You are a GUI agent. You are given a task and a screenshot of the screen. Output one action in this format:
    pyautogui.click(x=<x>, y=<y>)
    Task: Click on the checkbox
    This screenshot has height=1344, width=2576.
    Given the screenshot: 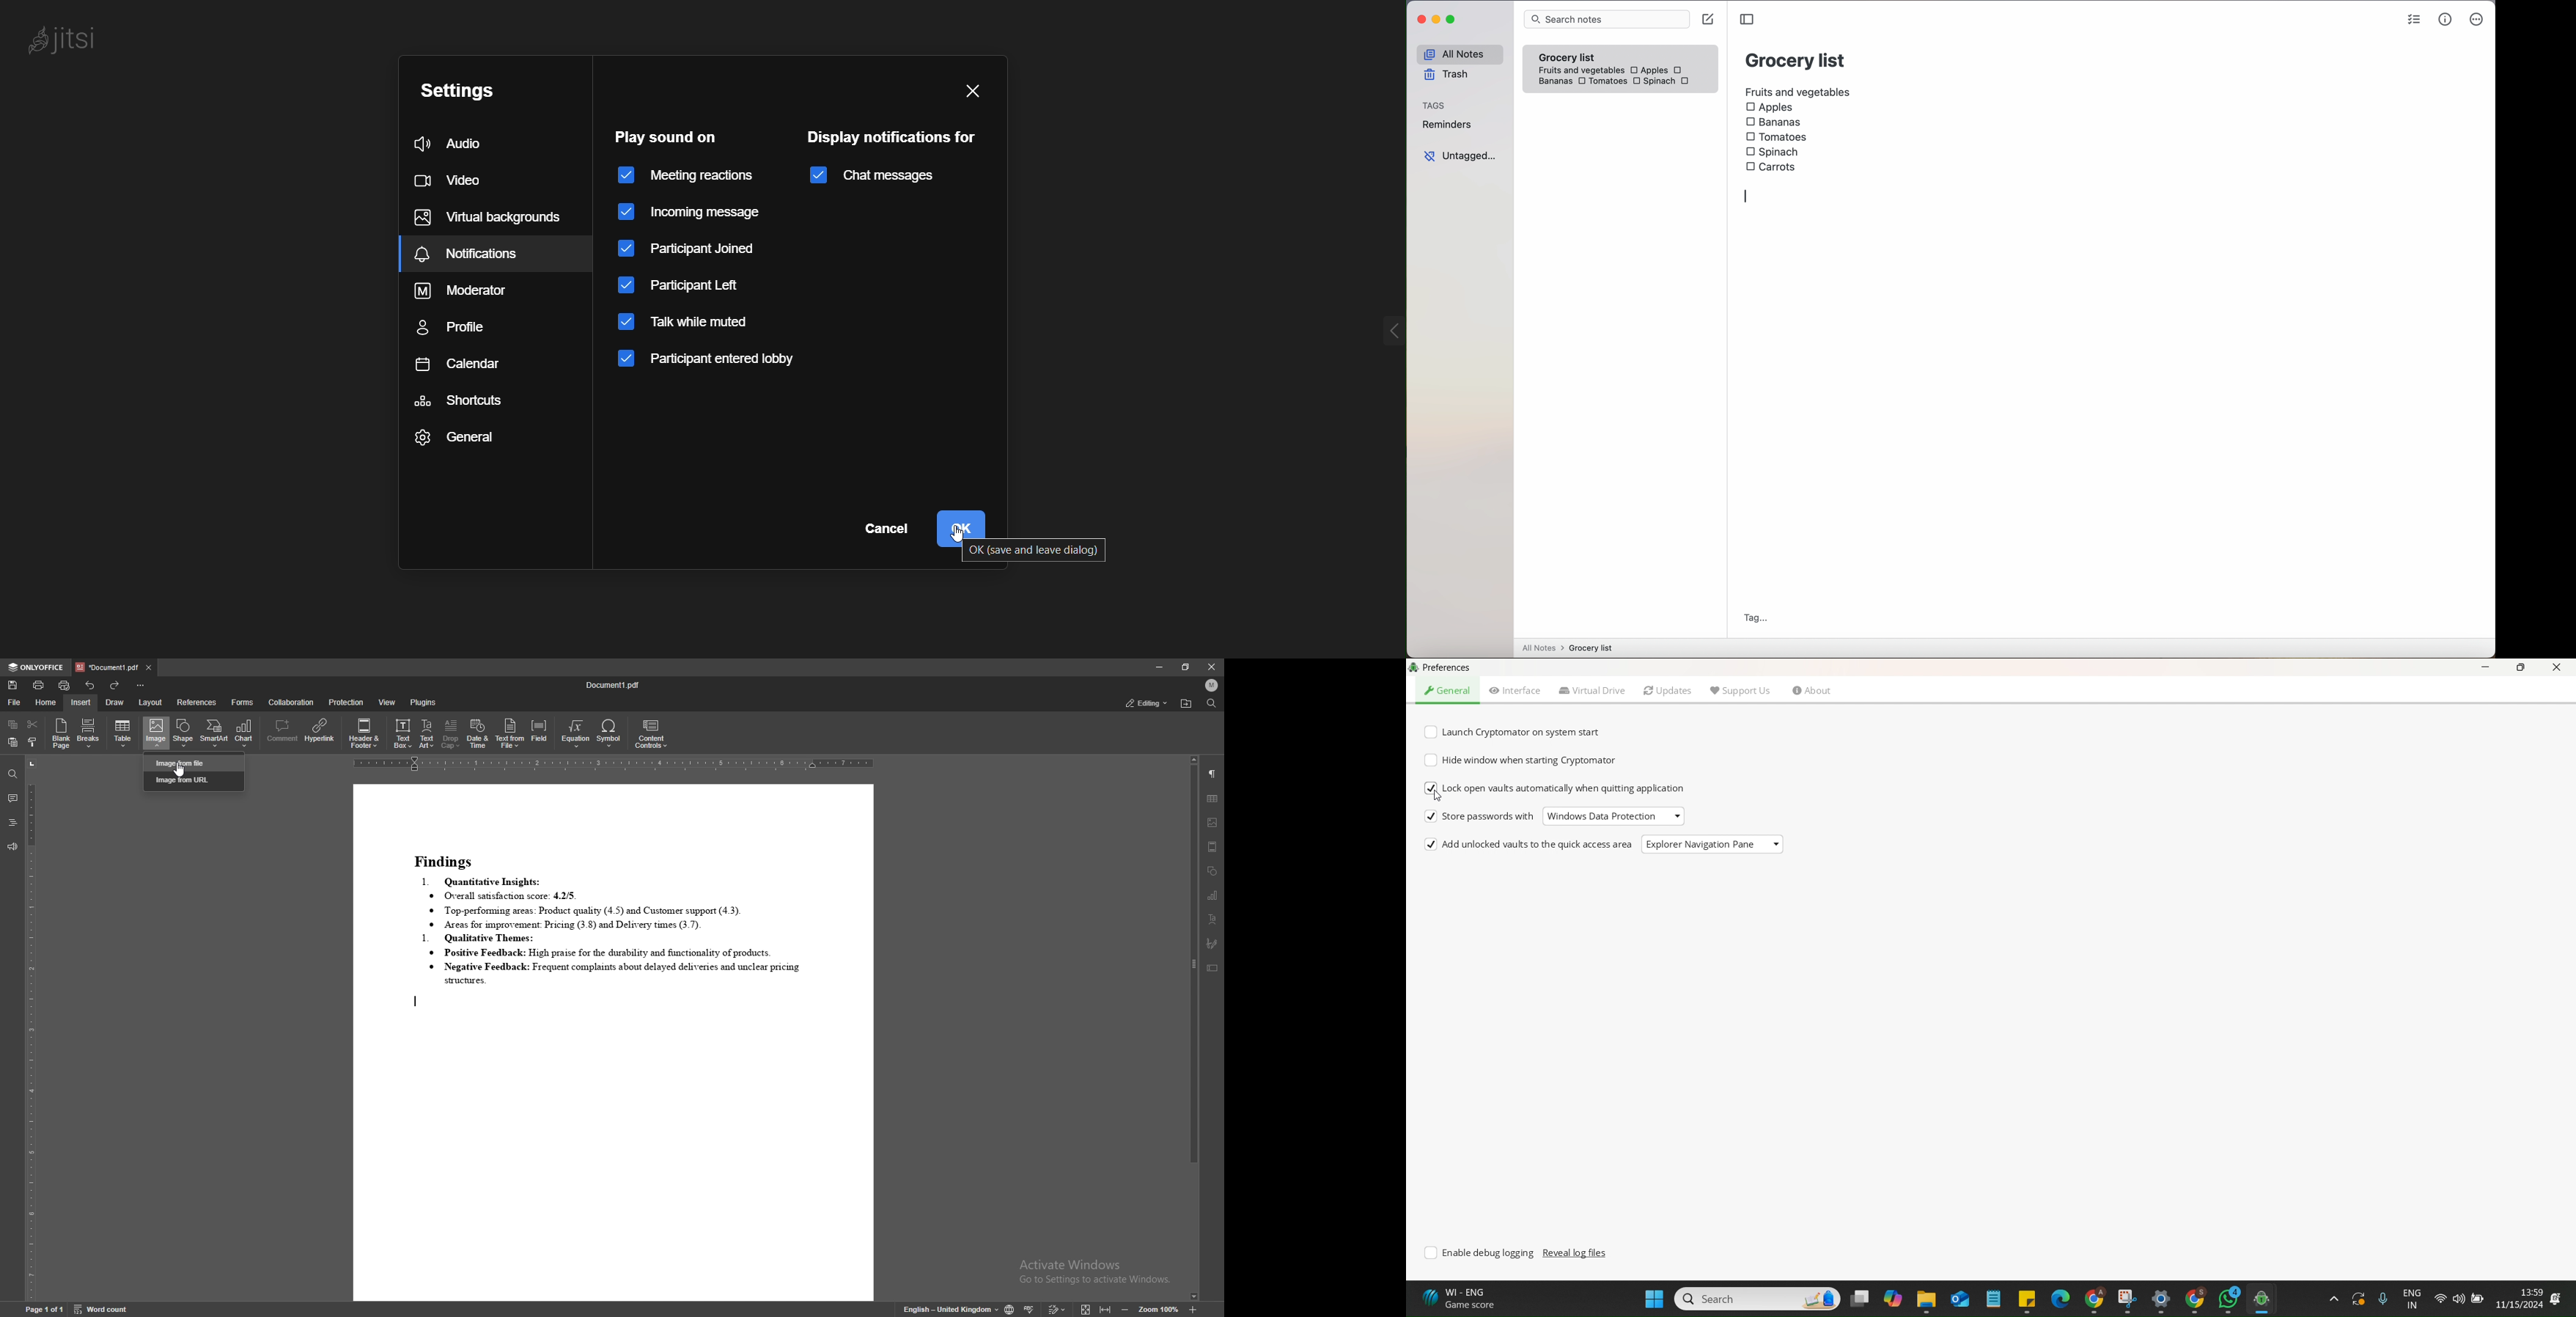 What is the action you would take?
    pyautogui.click(x=1679, y=70)
    